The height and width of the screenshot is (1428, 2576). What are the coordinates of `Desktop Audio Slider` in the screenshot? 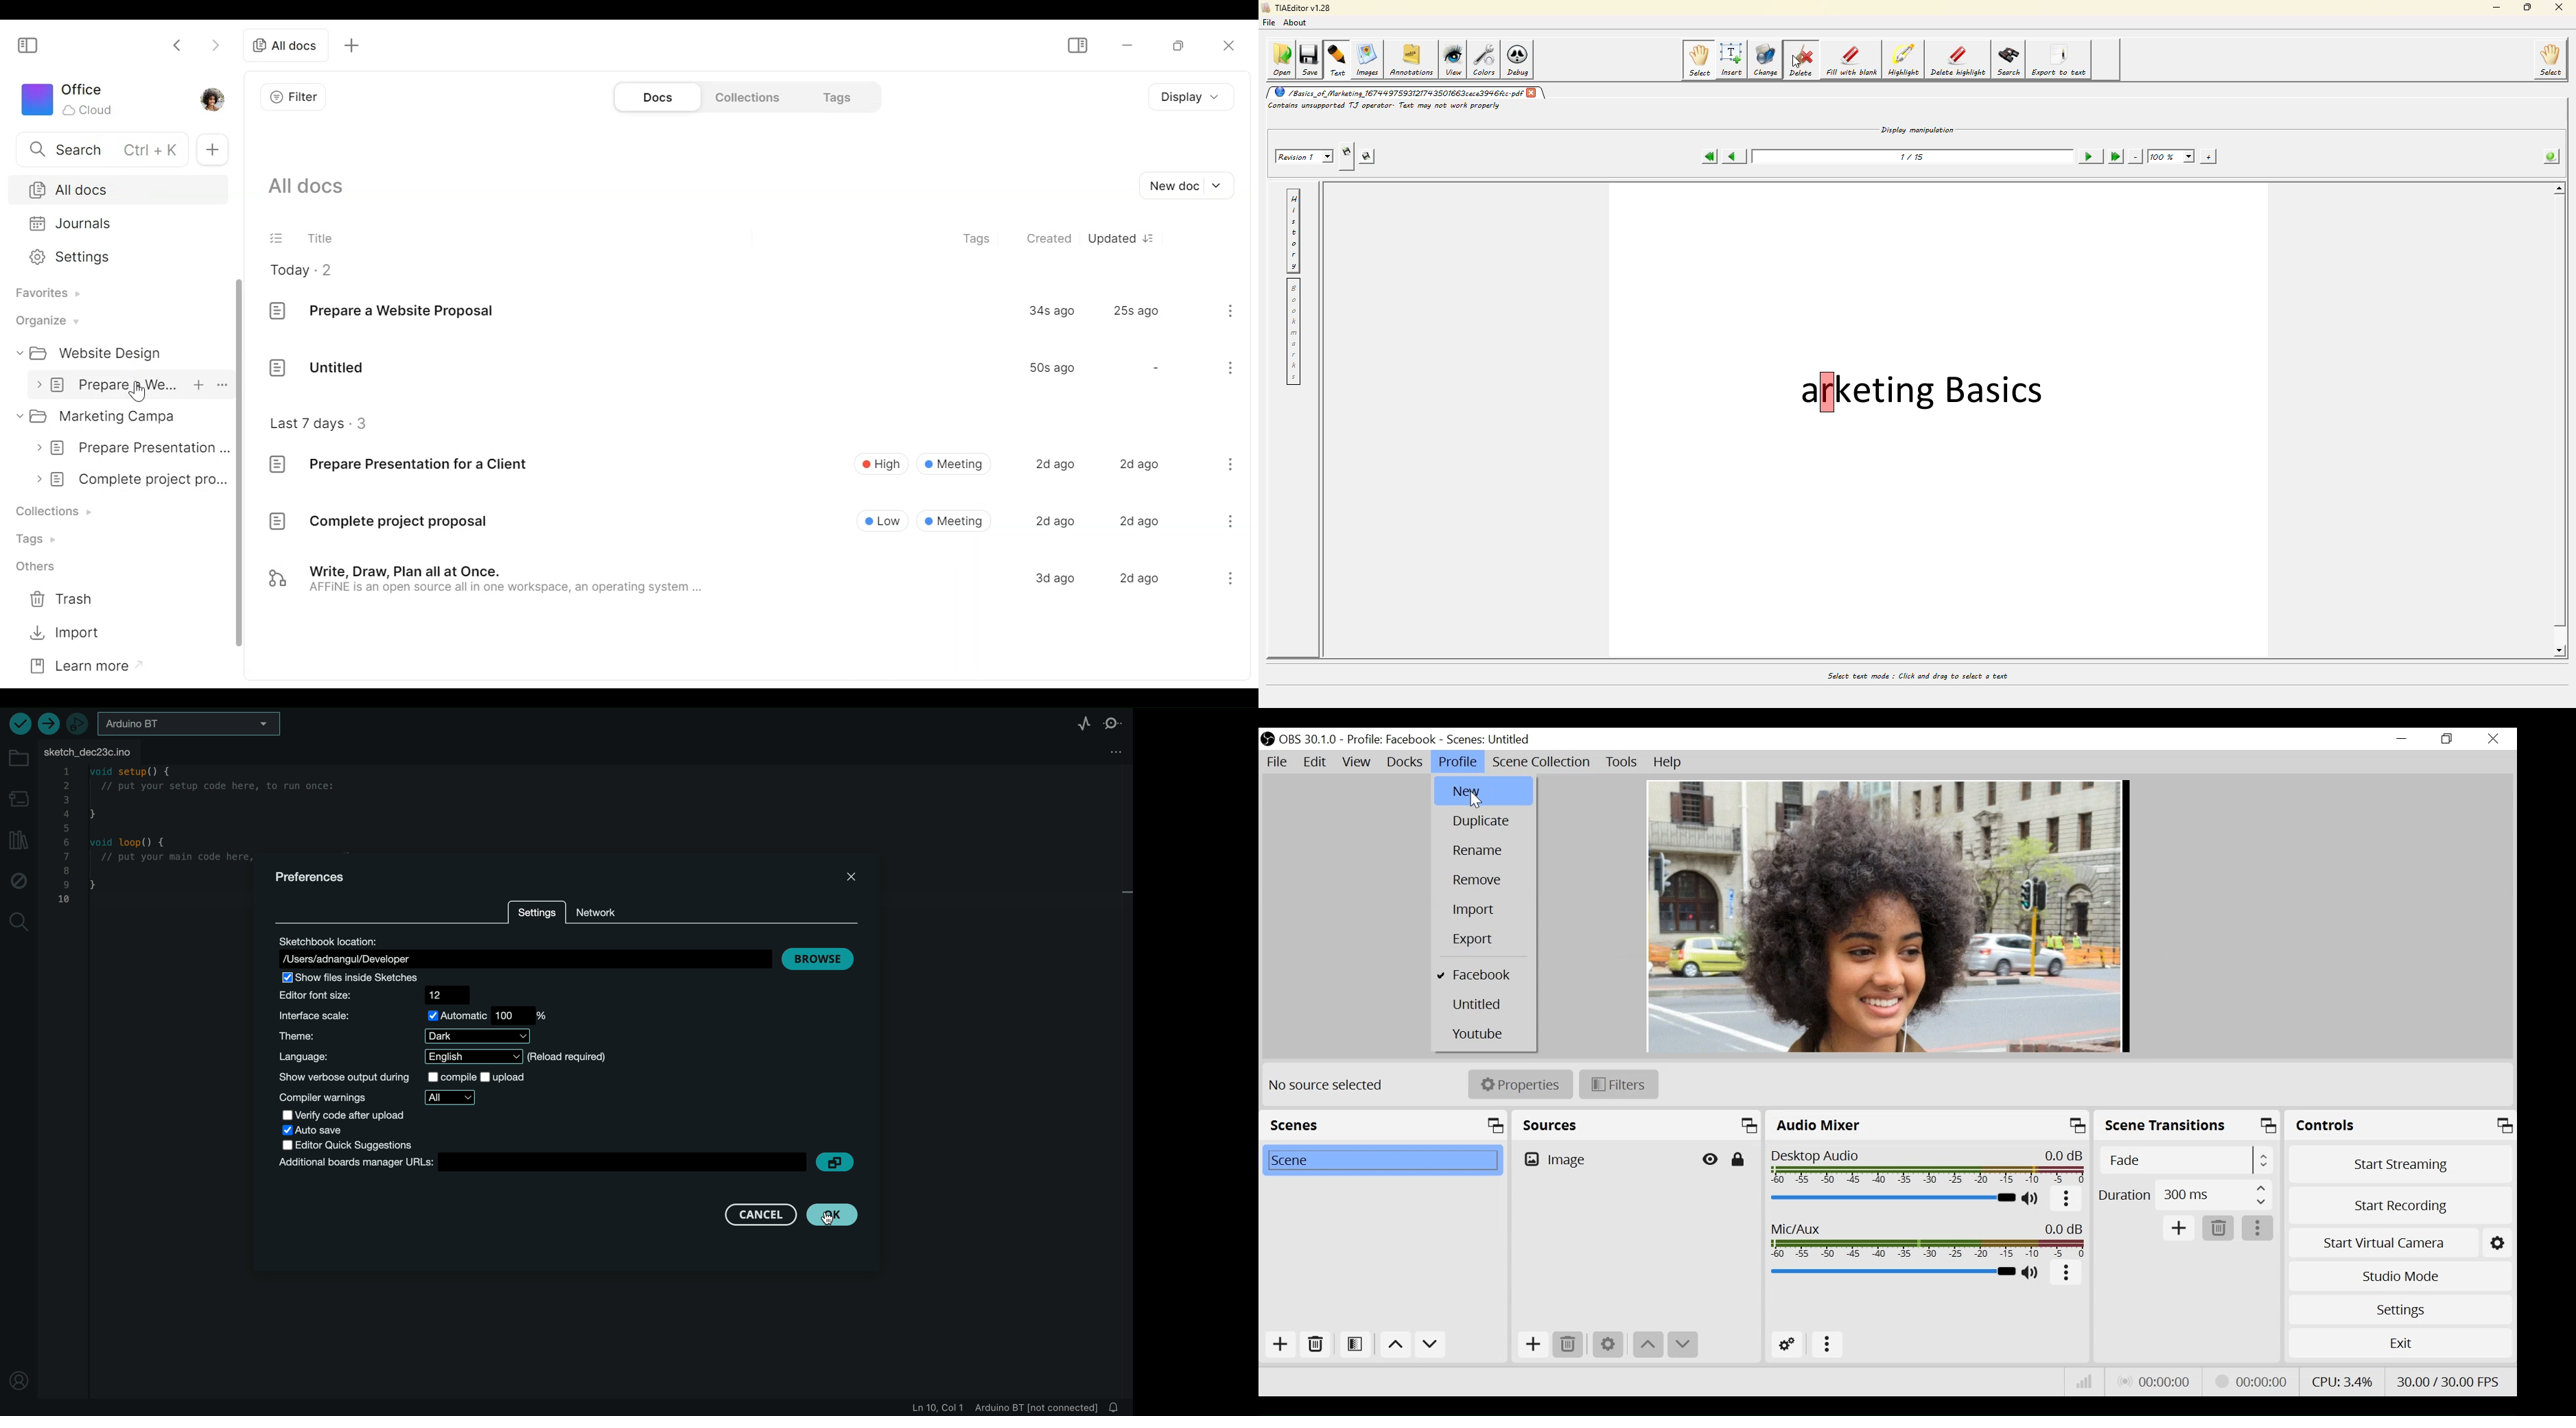 It's located at (1893, 1198).